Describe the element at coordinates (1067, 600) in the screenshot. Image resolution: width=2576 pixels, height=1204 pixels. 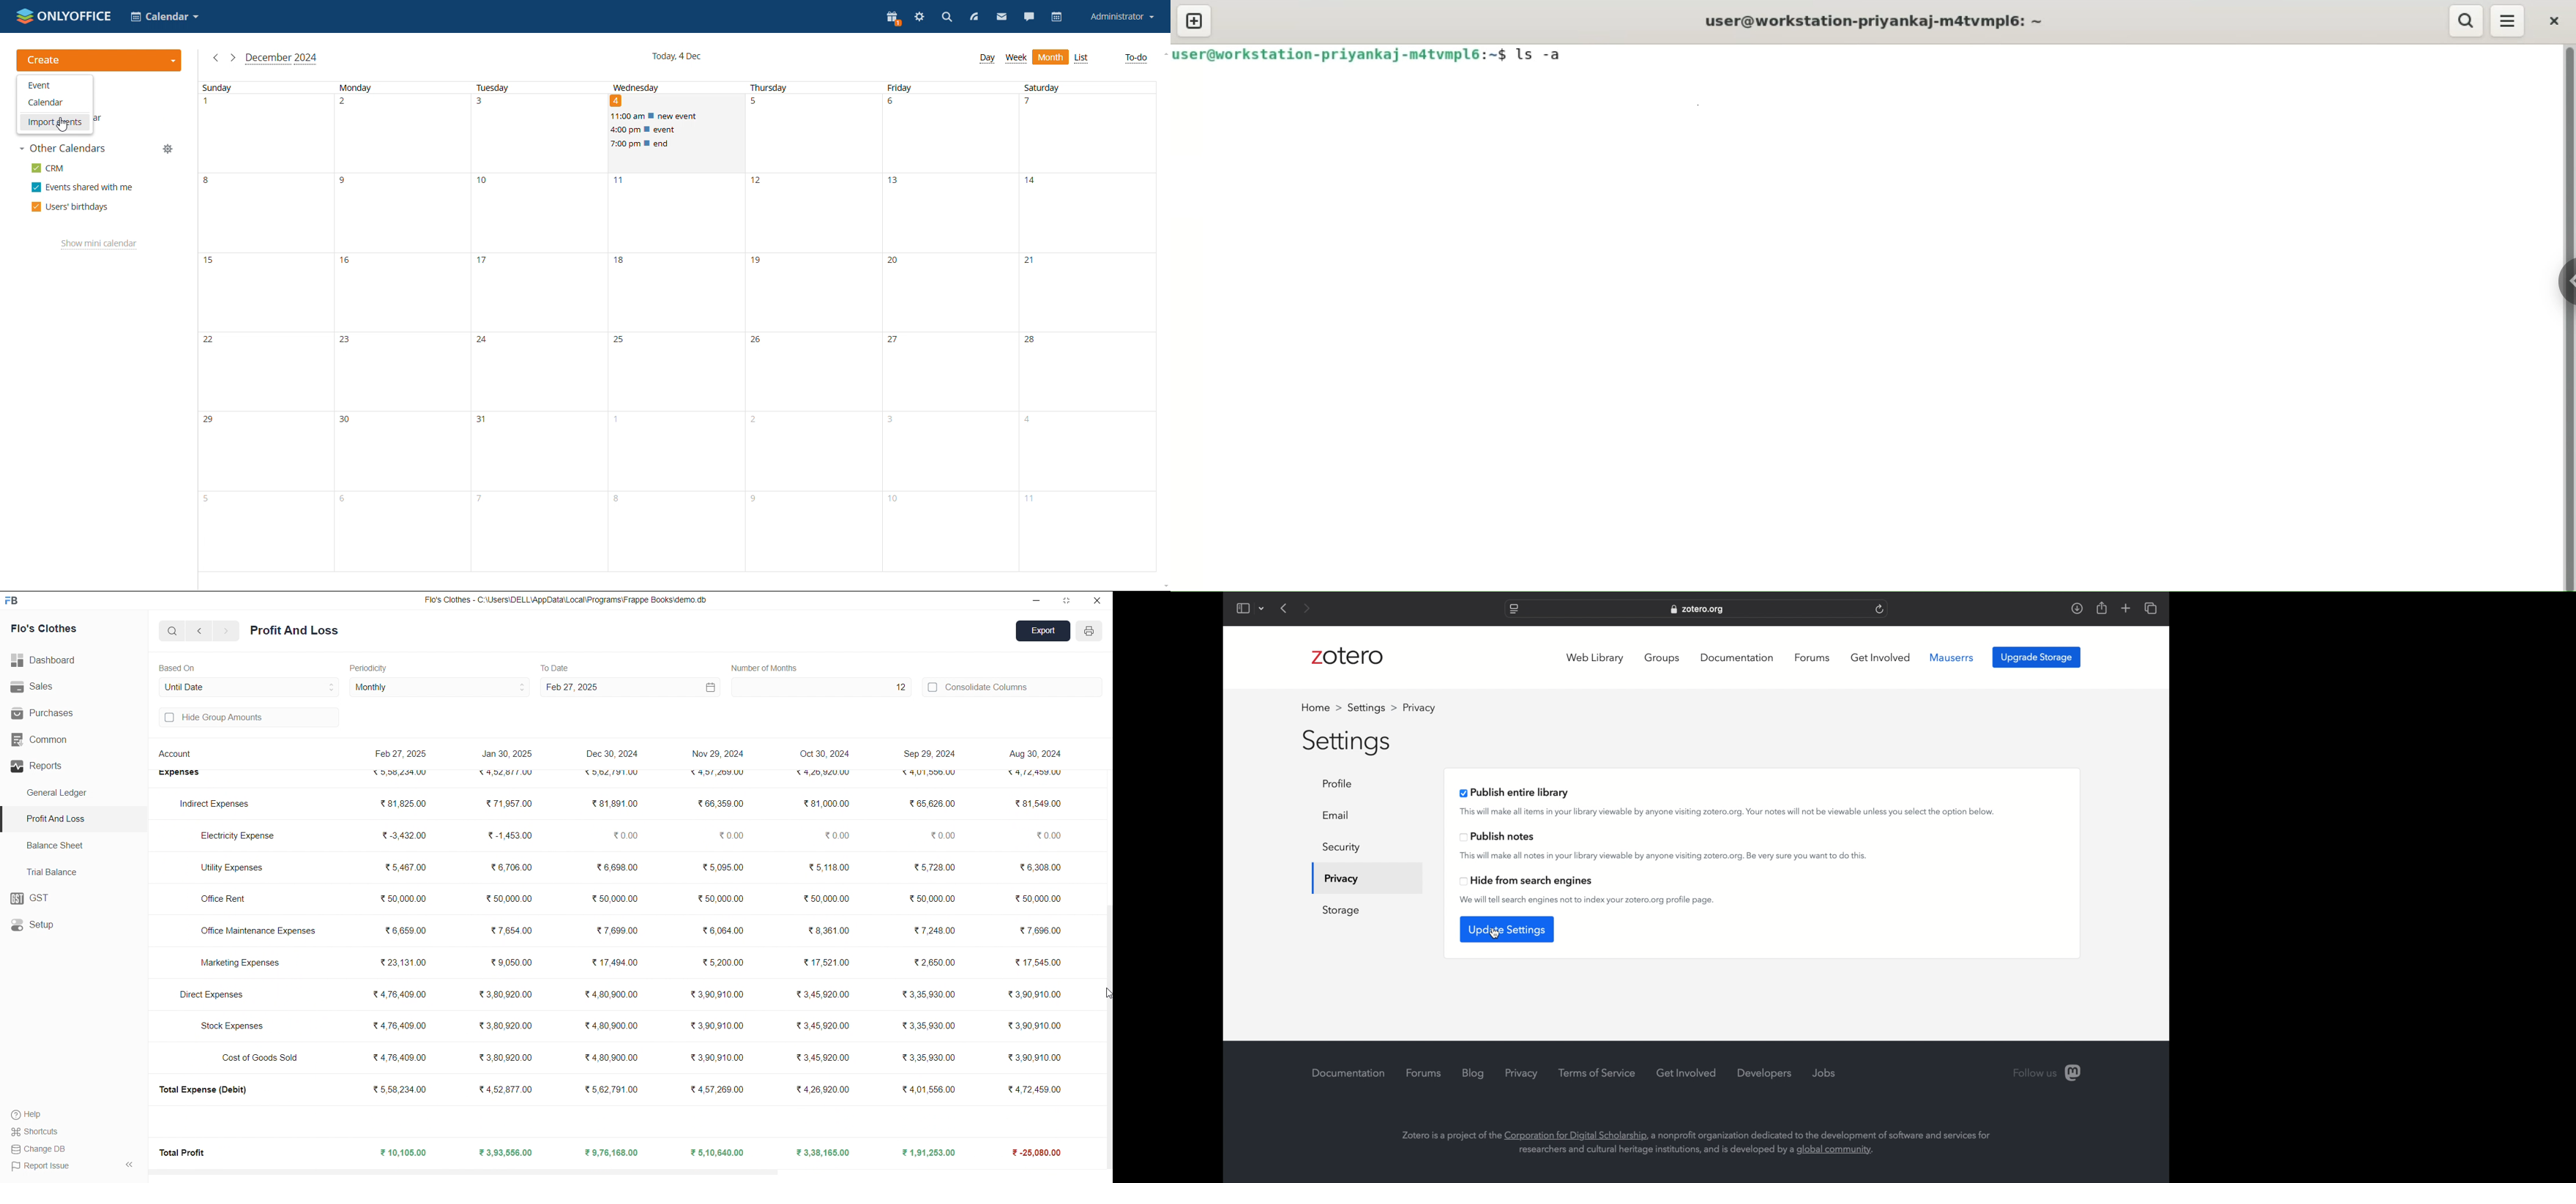
I see `resize` at that location.